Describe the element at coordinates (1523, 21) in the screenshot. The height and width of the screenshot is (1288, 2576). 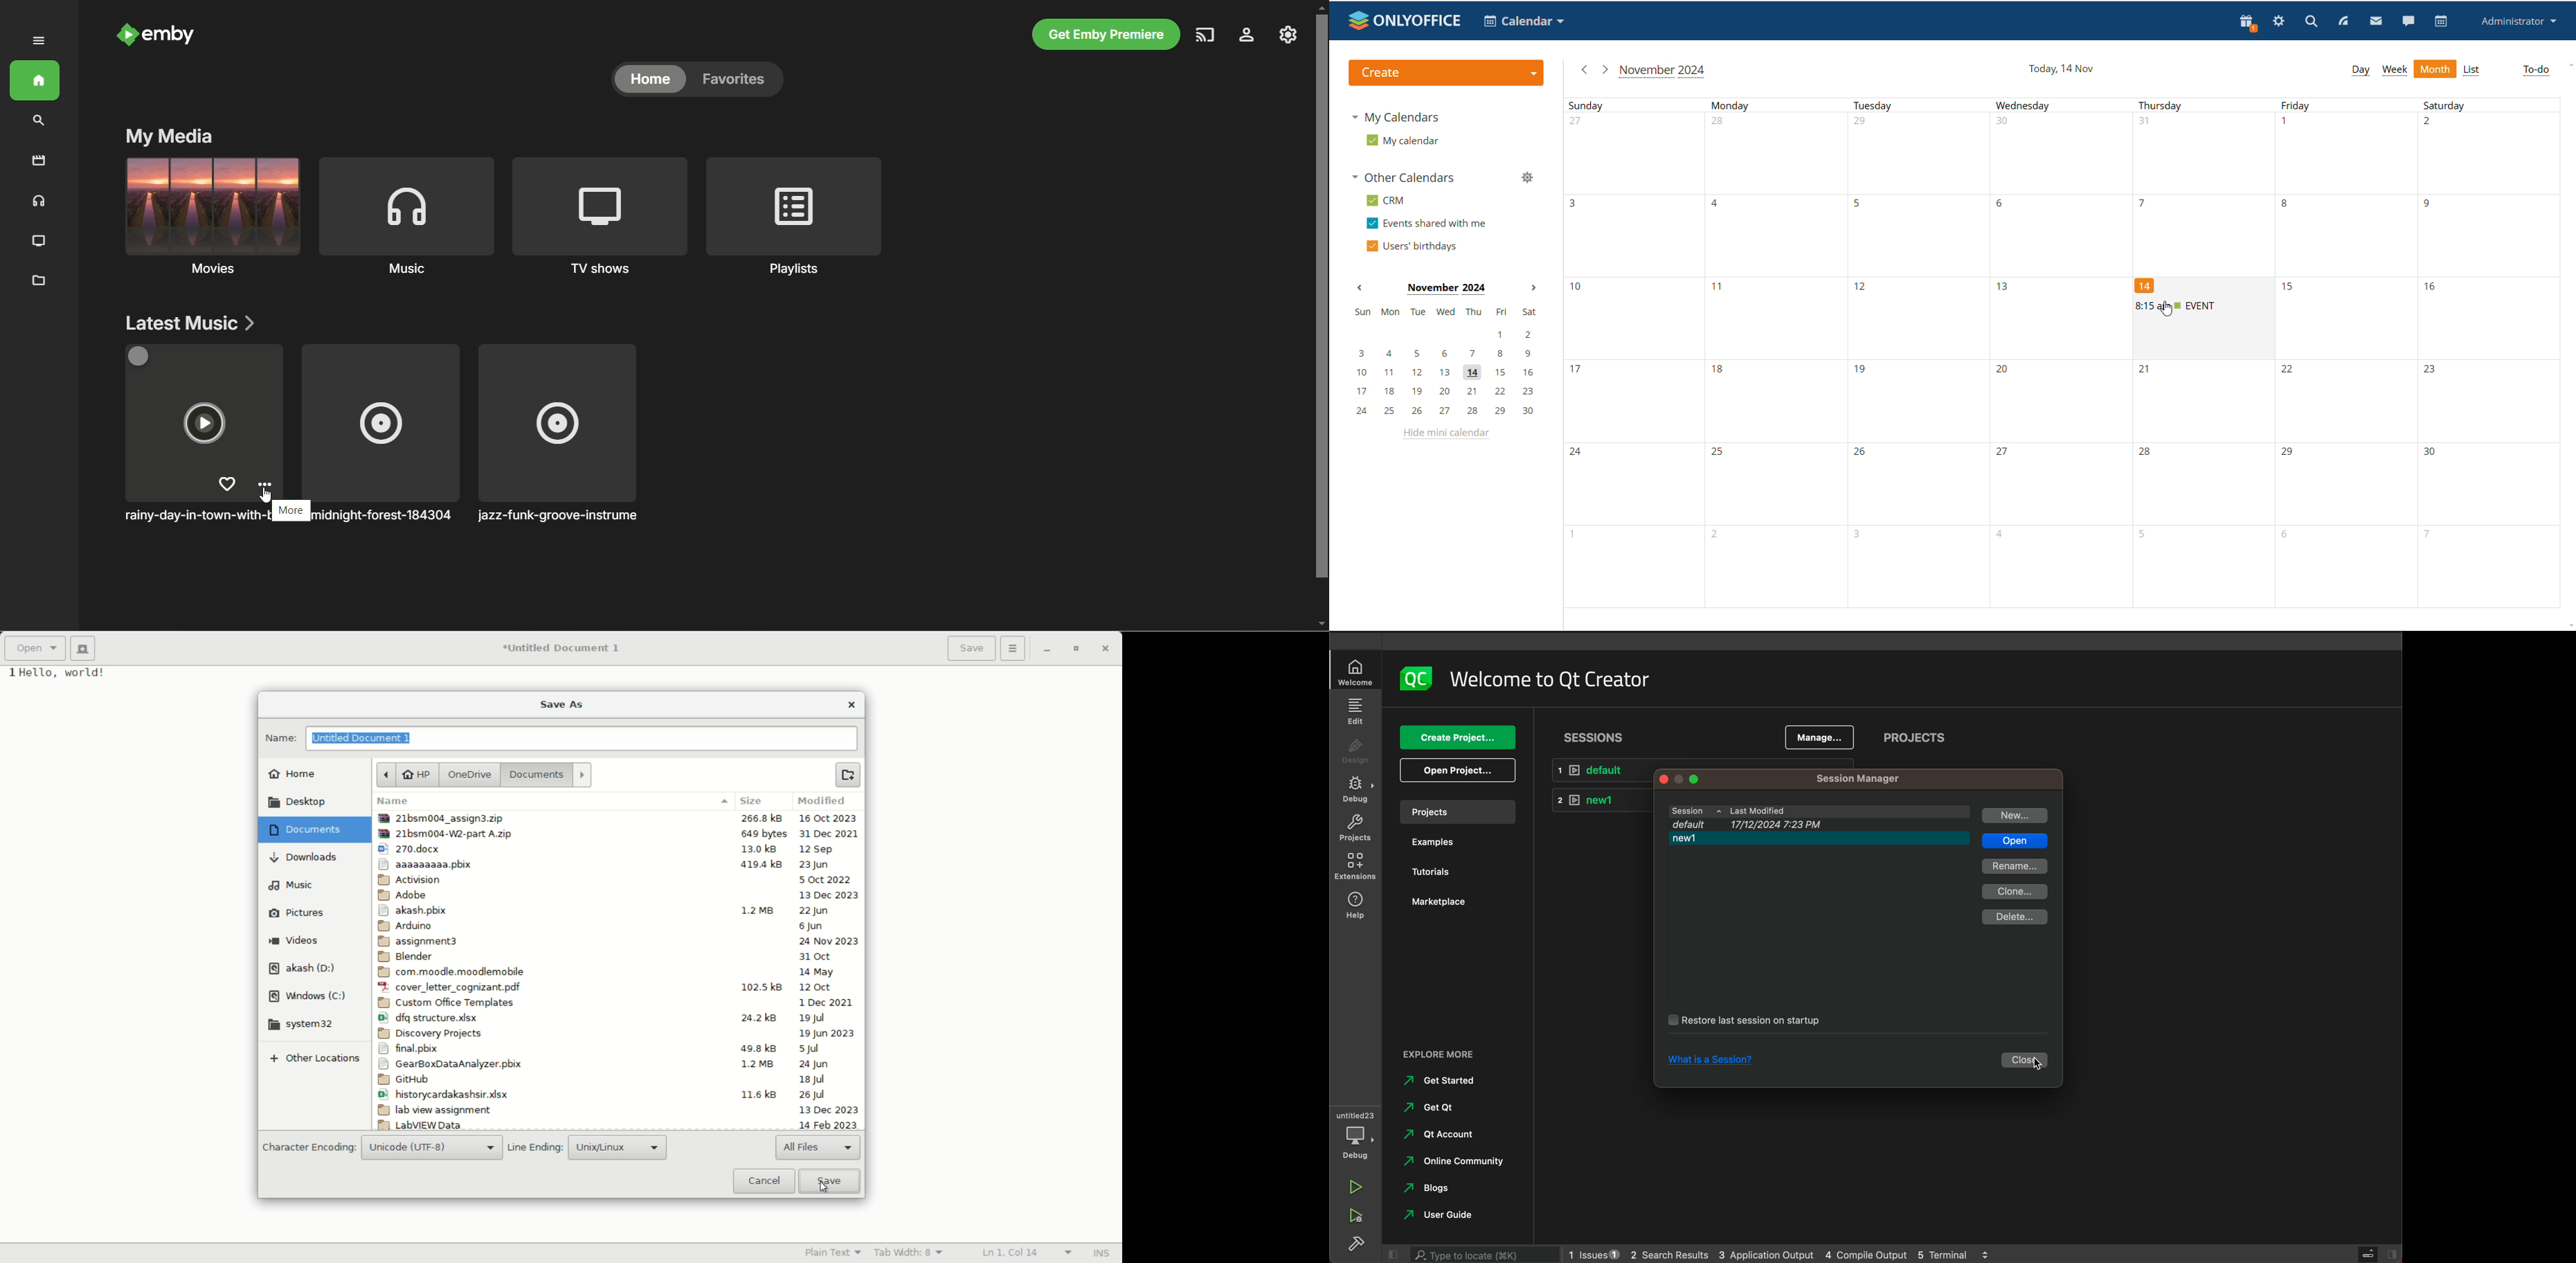
I see `select application` at that location.